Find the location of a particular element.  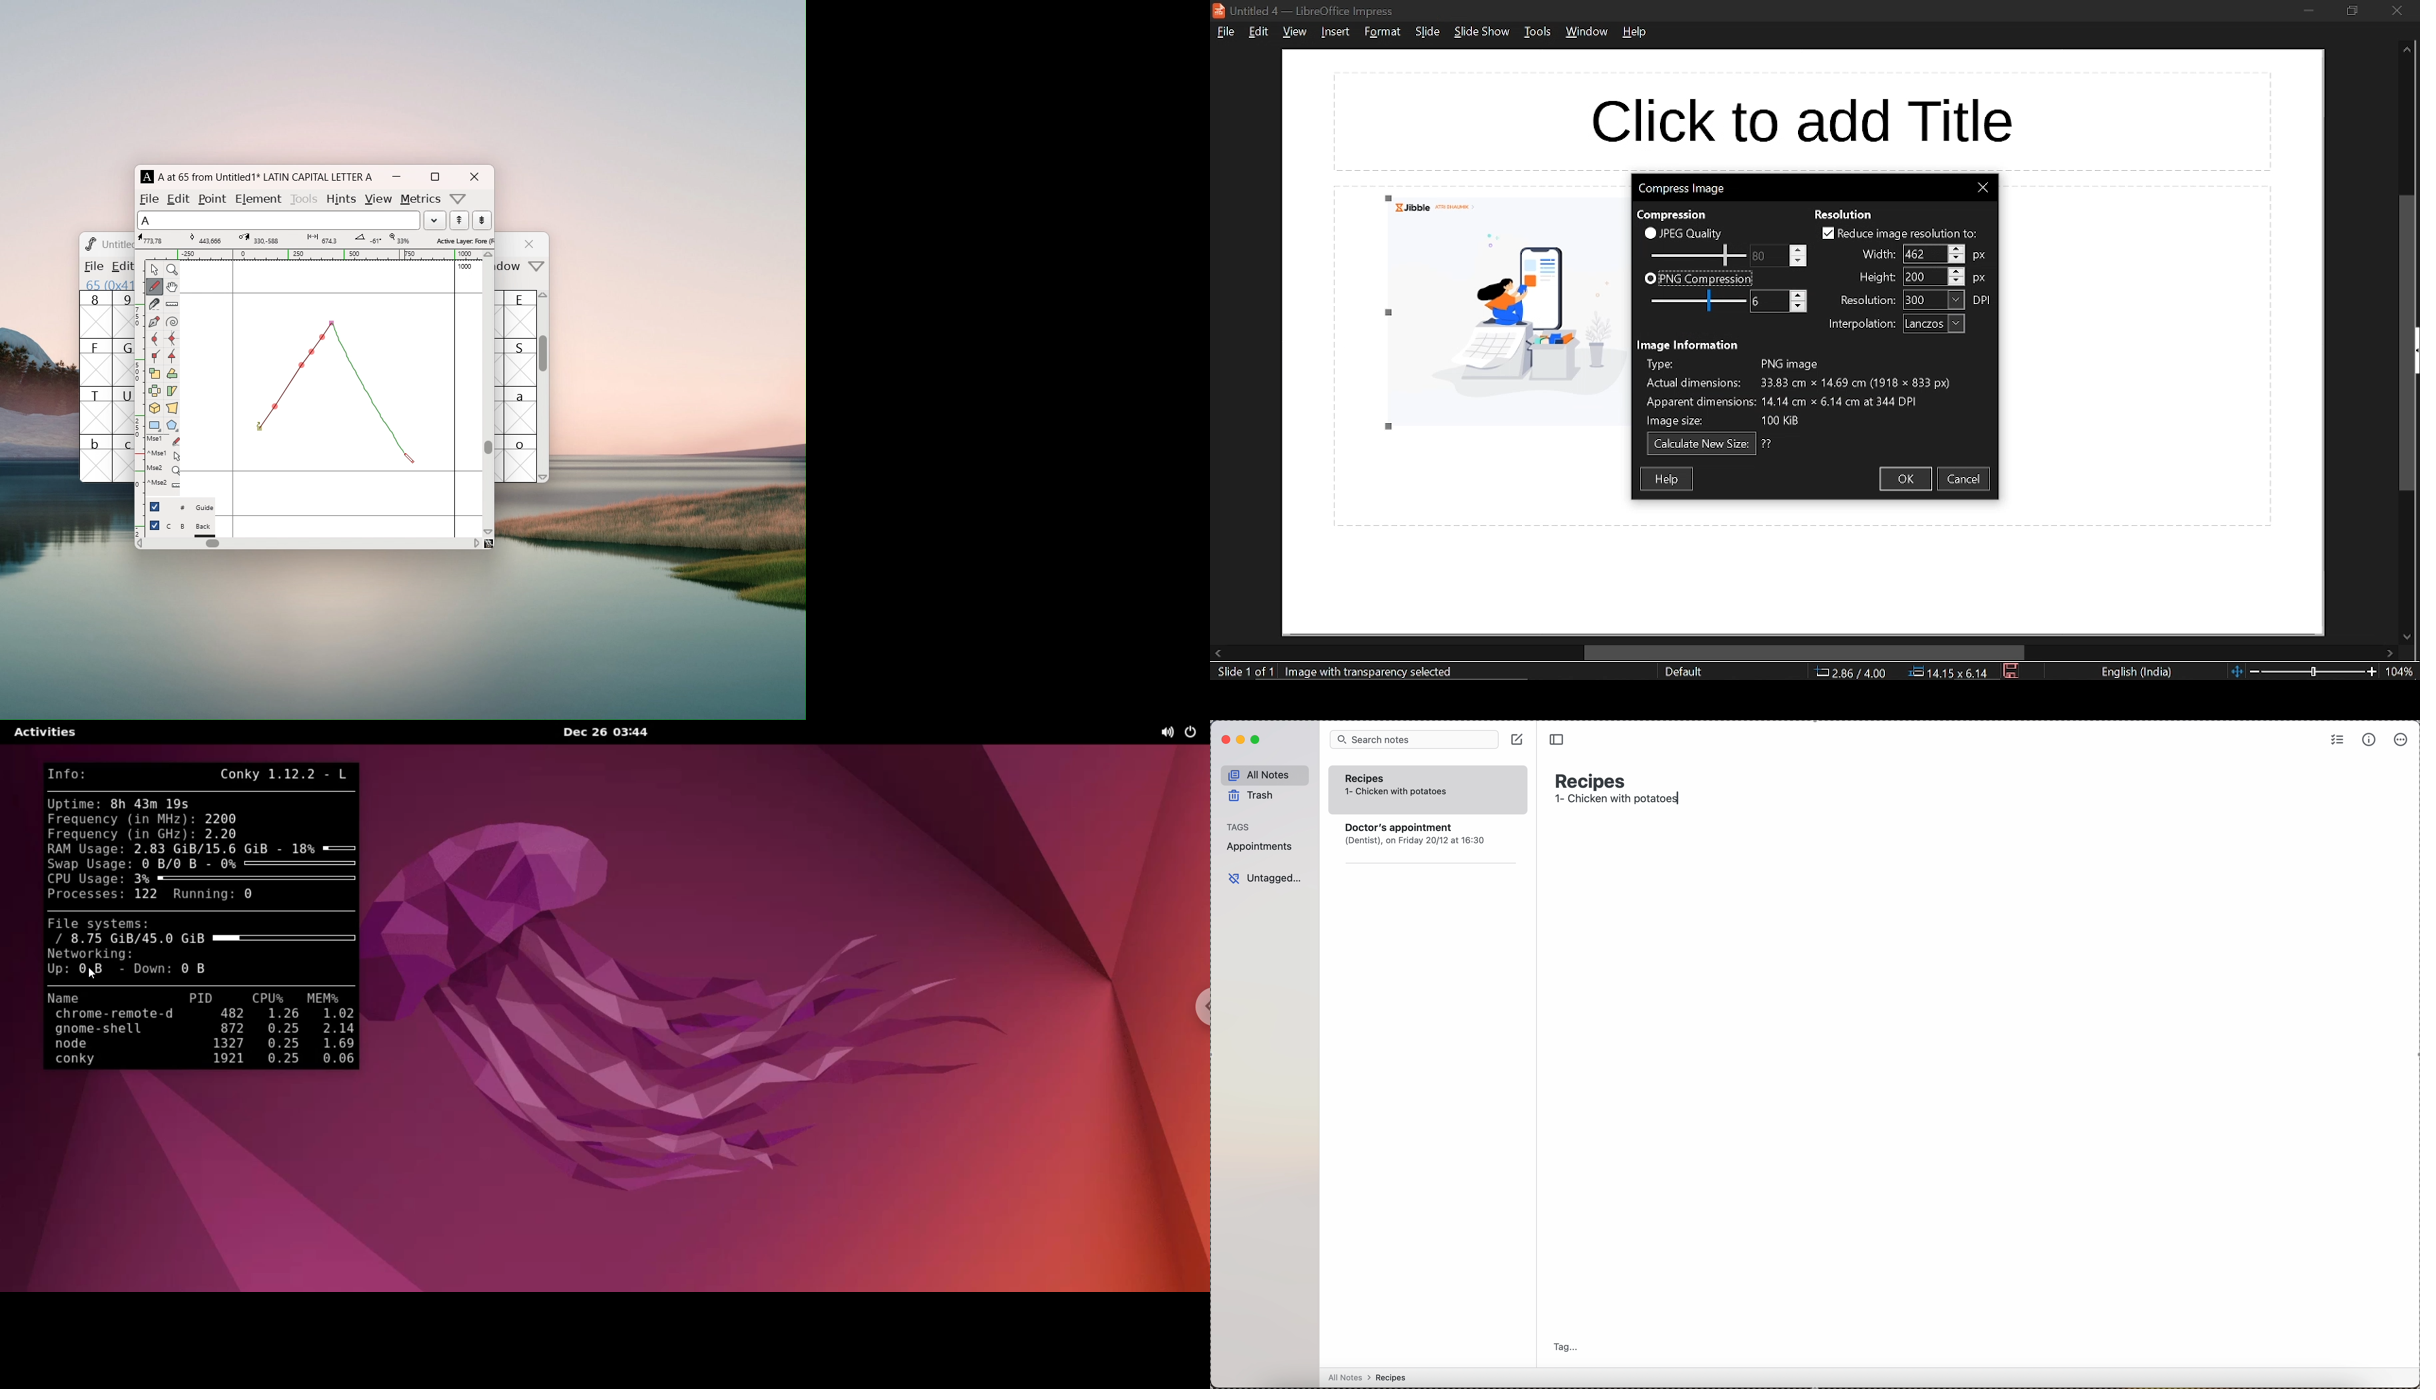

tags is located at coordinates (1238, 826).